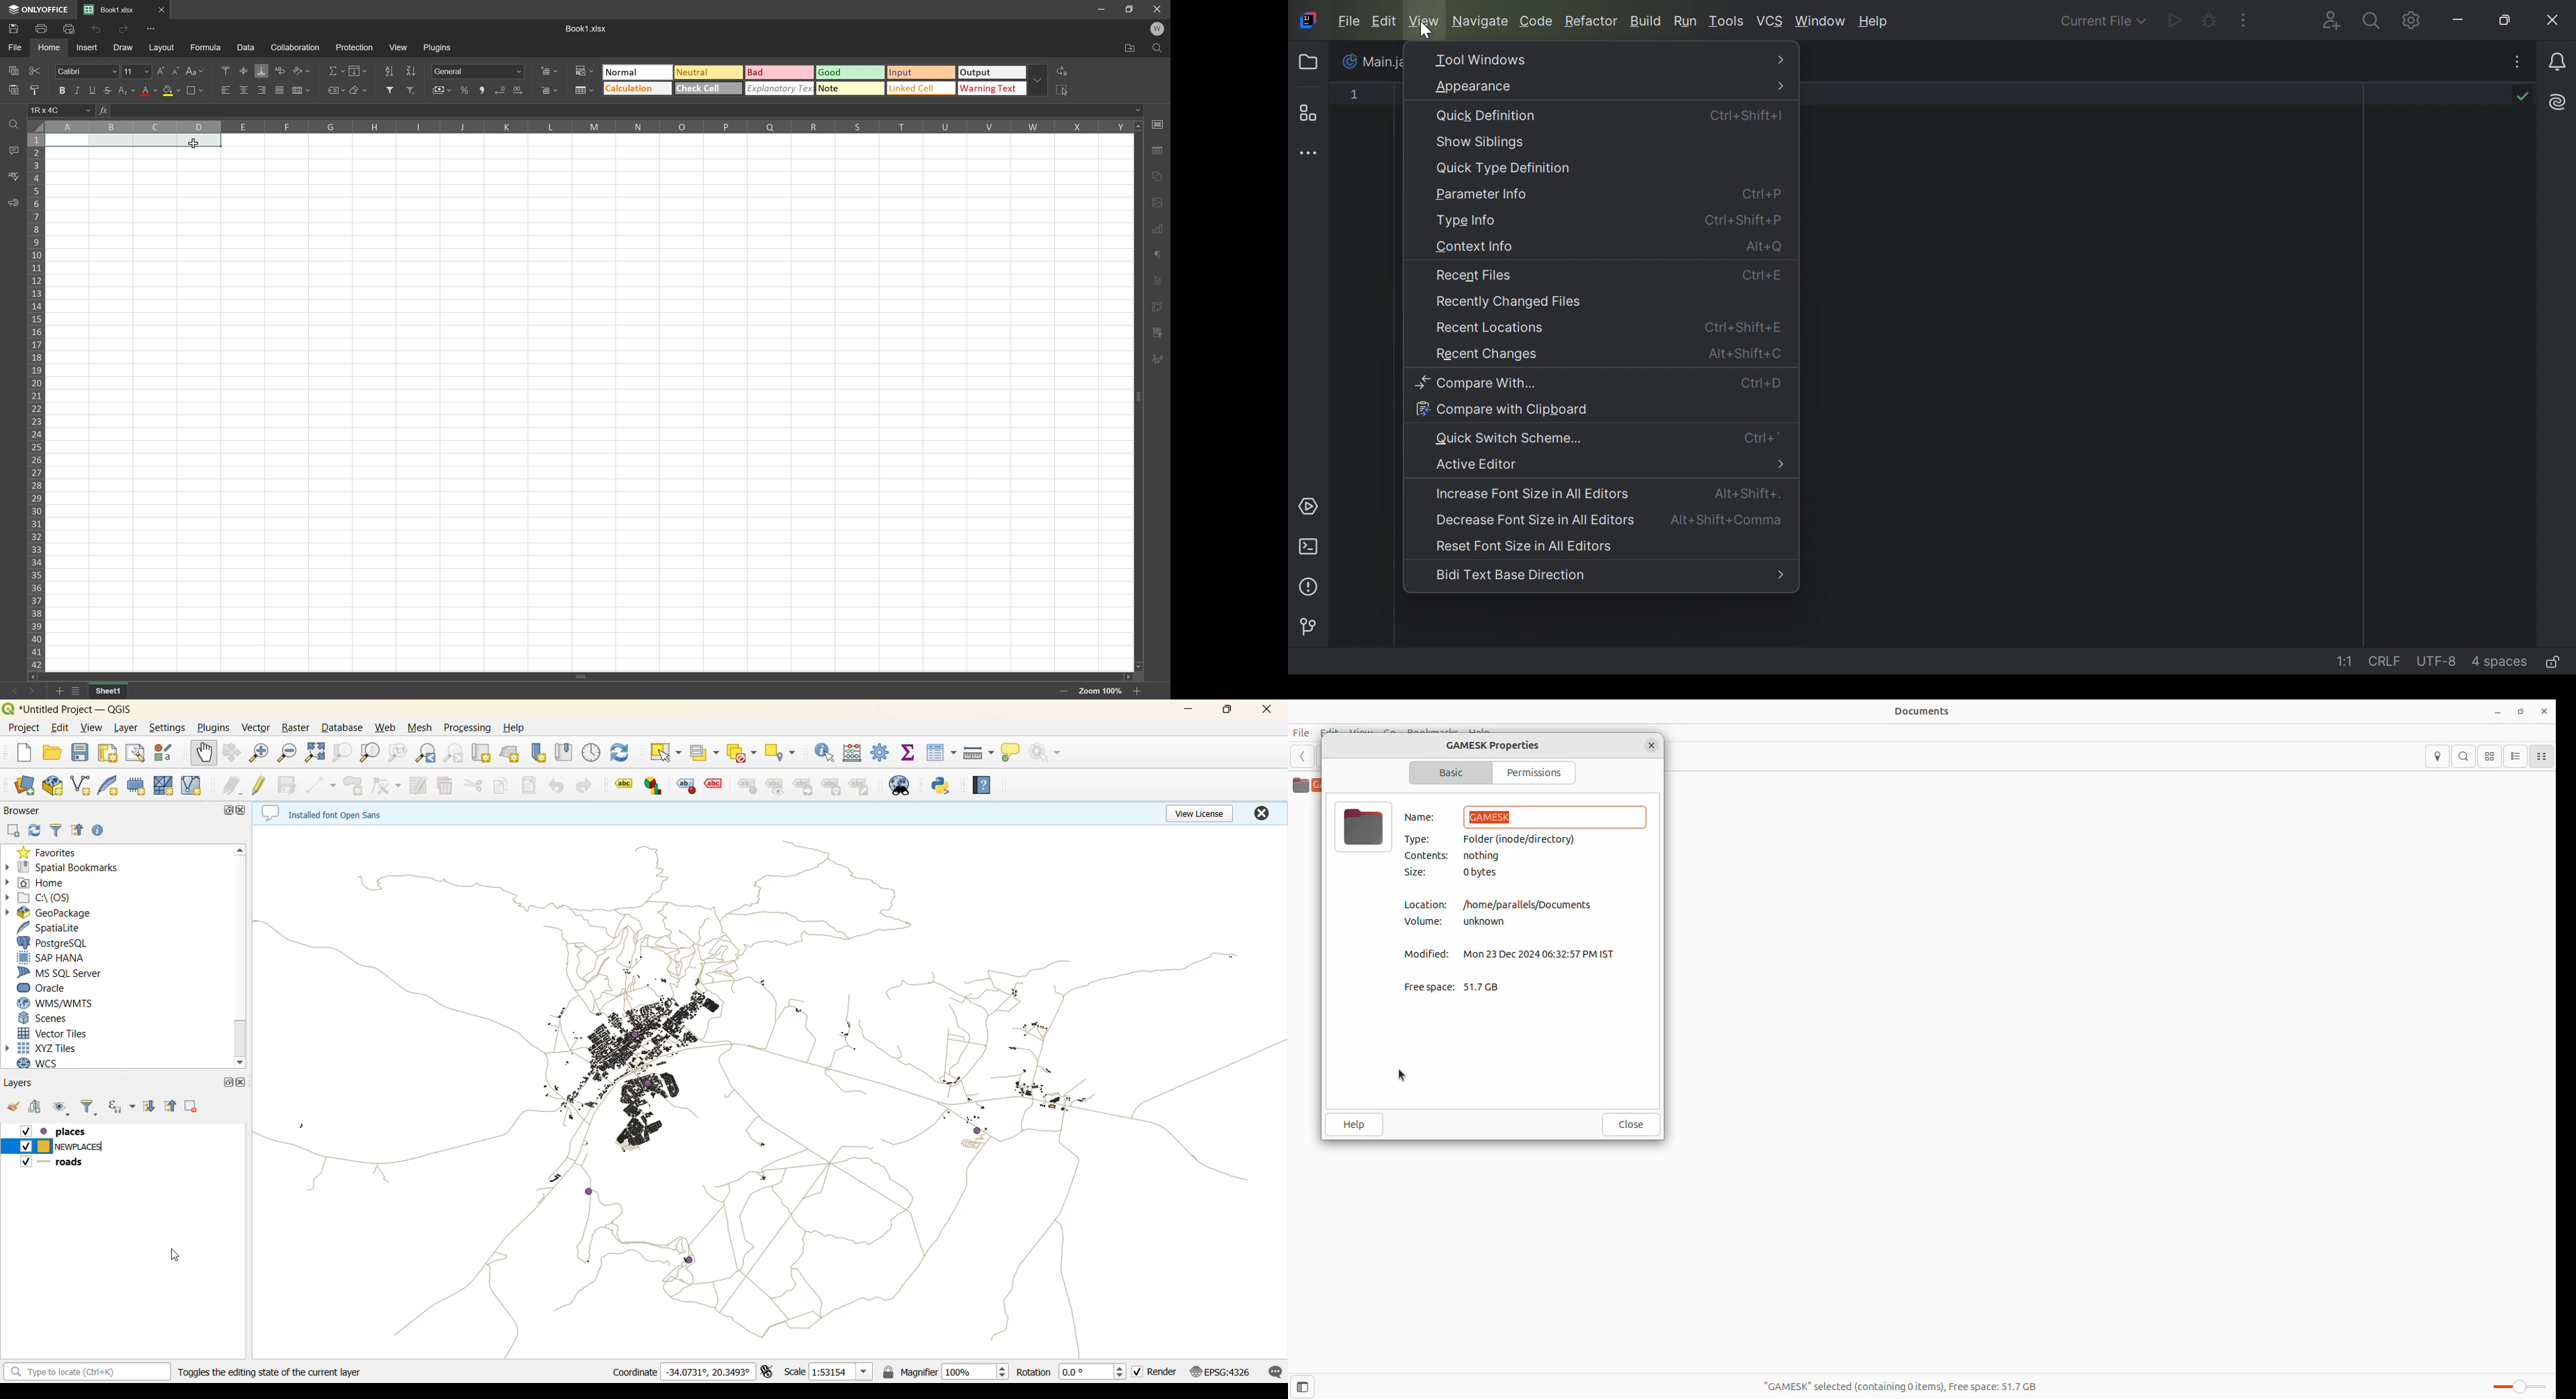 This screenshot has height=1400, width=2576. What do you see at coordinates (52, 1033) in the screenshot?
I see `vector tiles` at bounding box center [52, 1033].